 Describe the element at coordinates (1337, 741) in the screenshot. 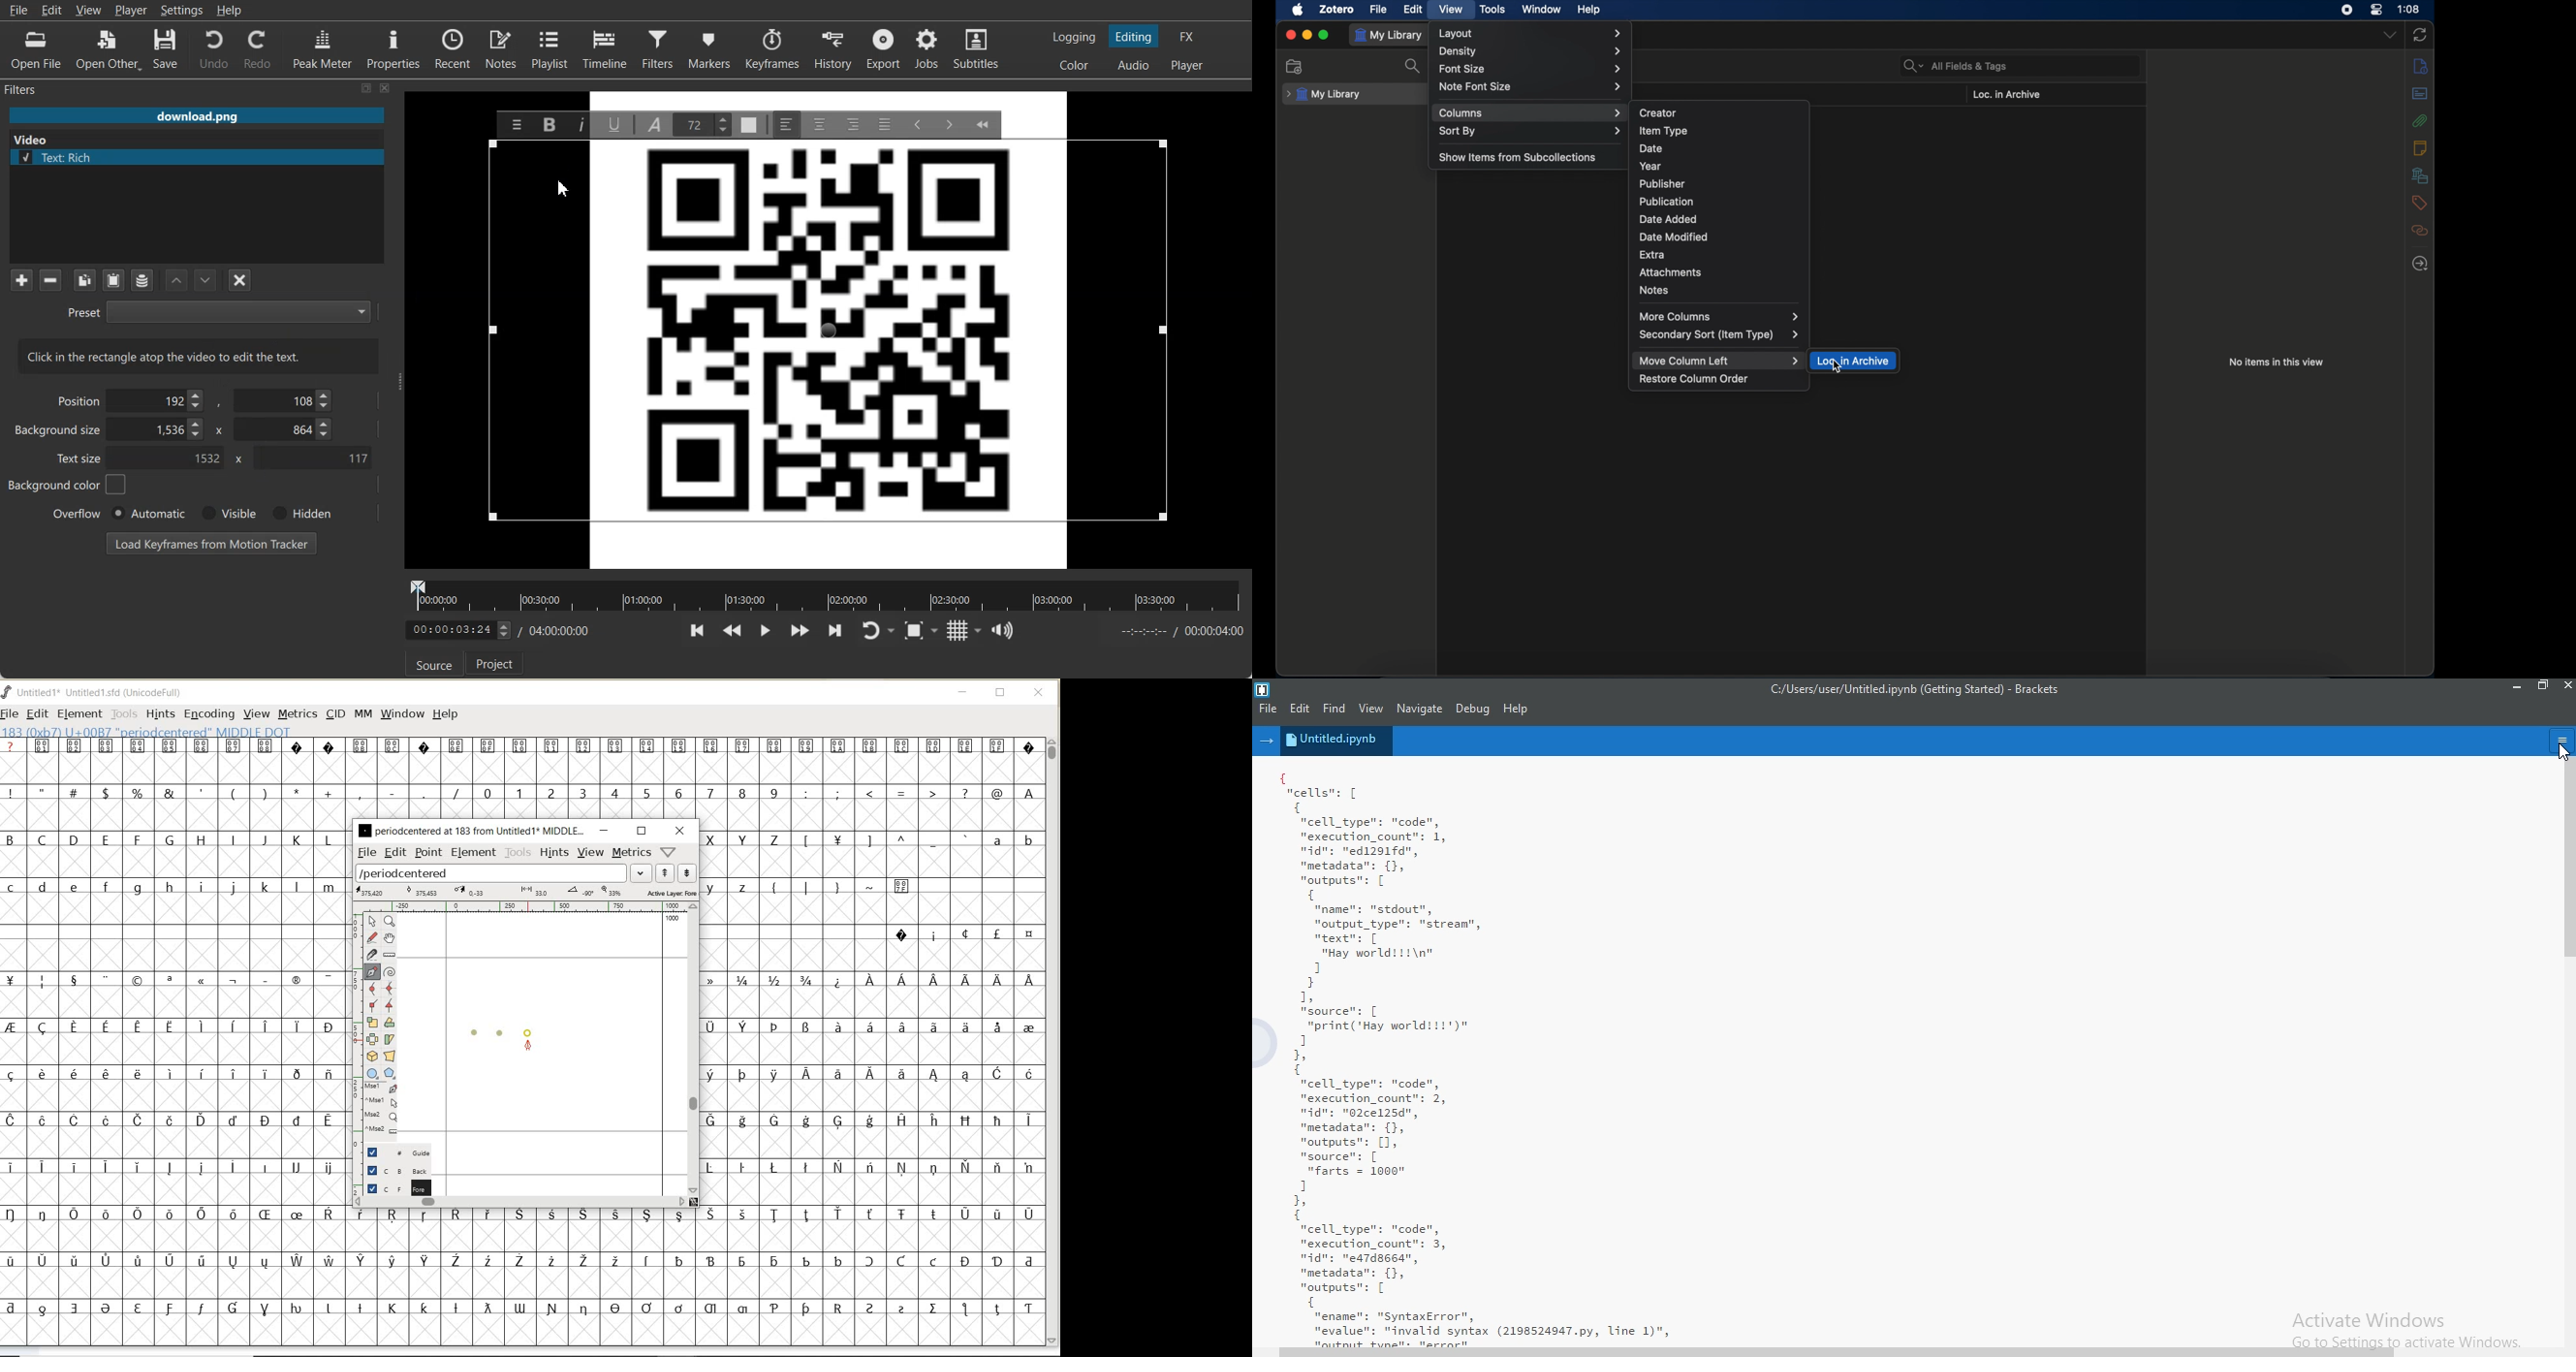

I see `untitled.ipynb` at that location.